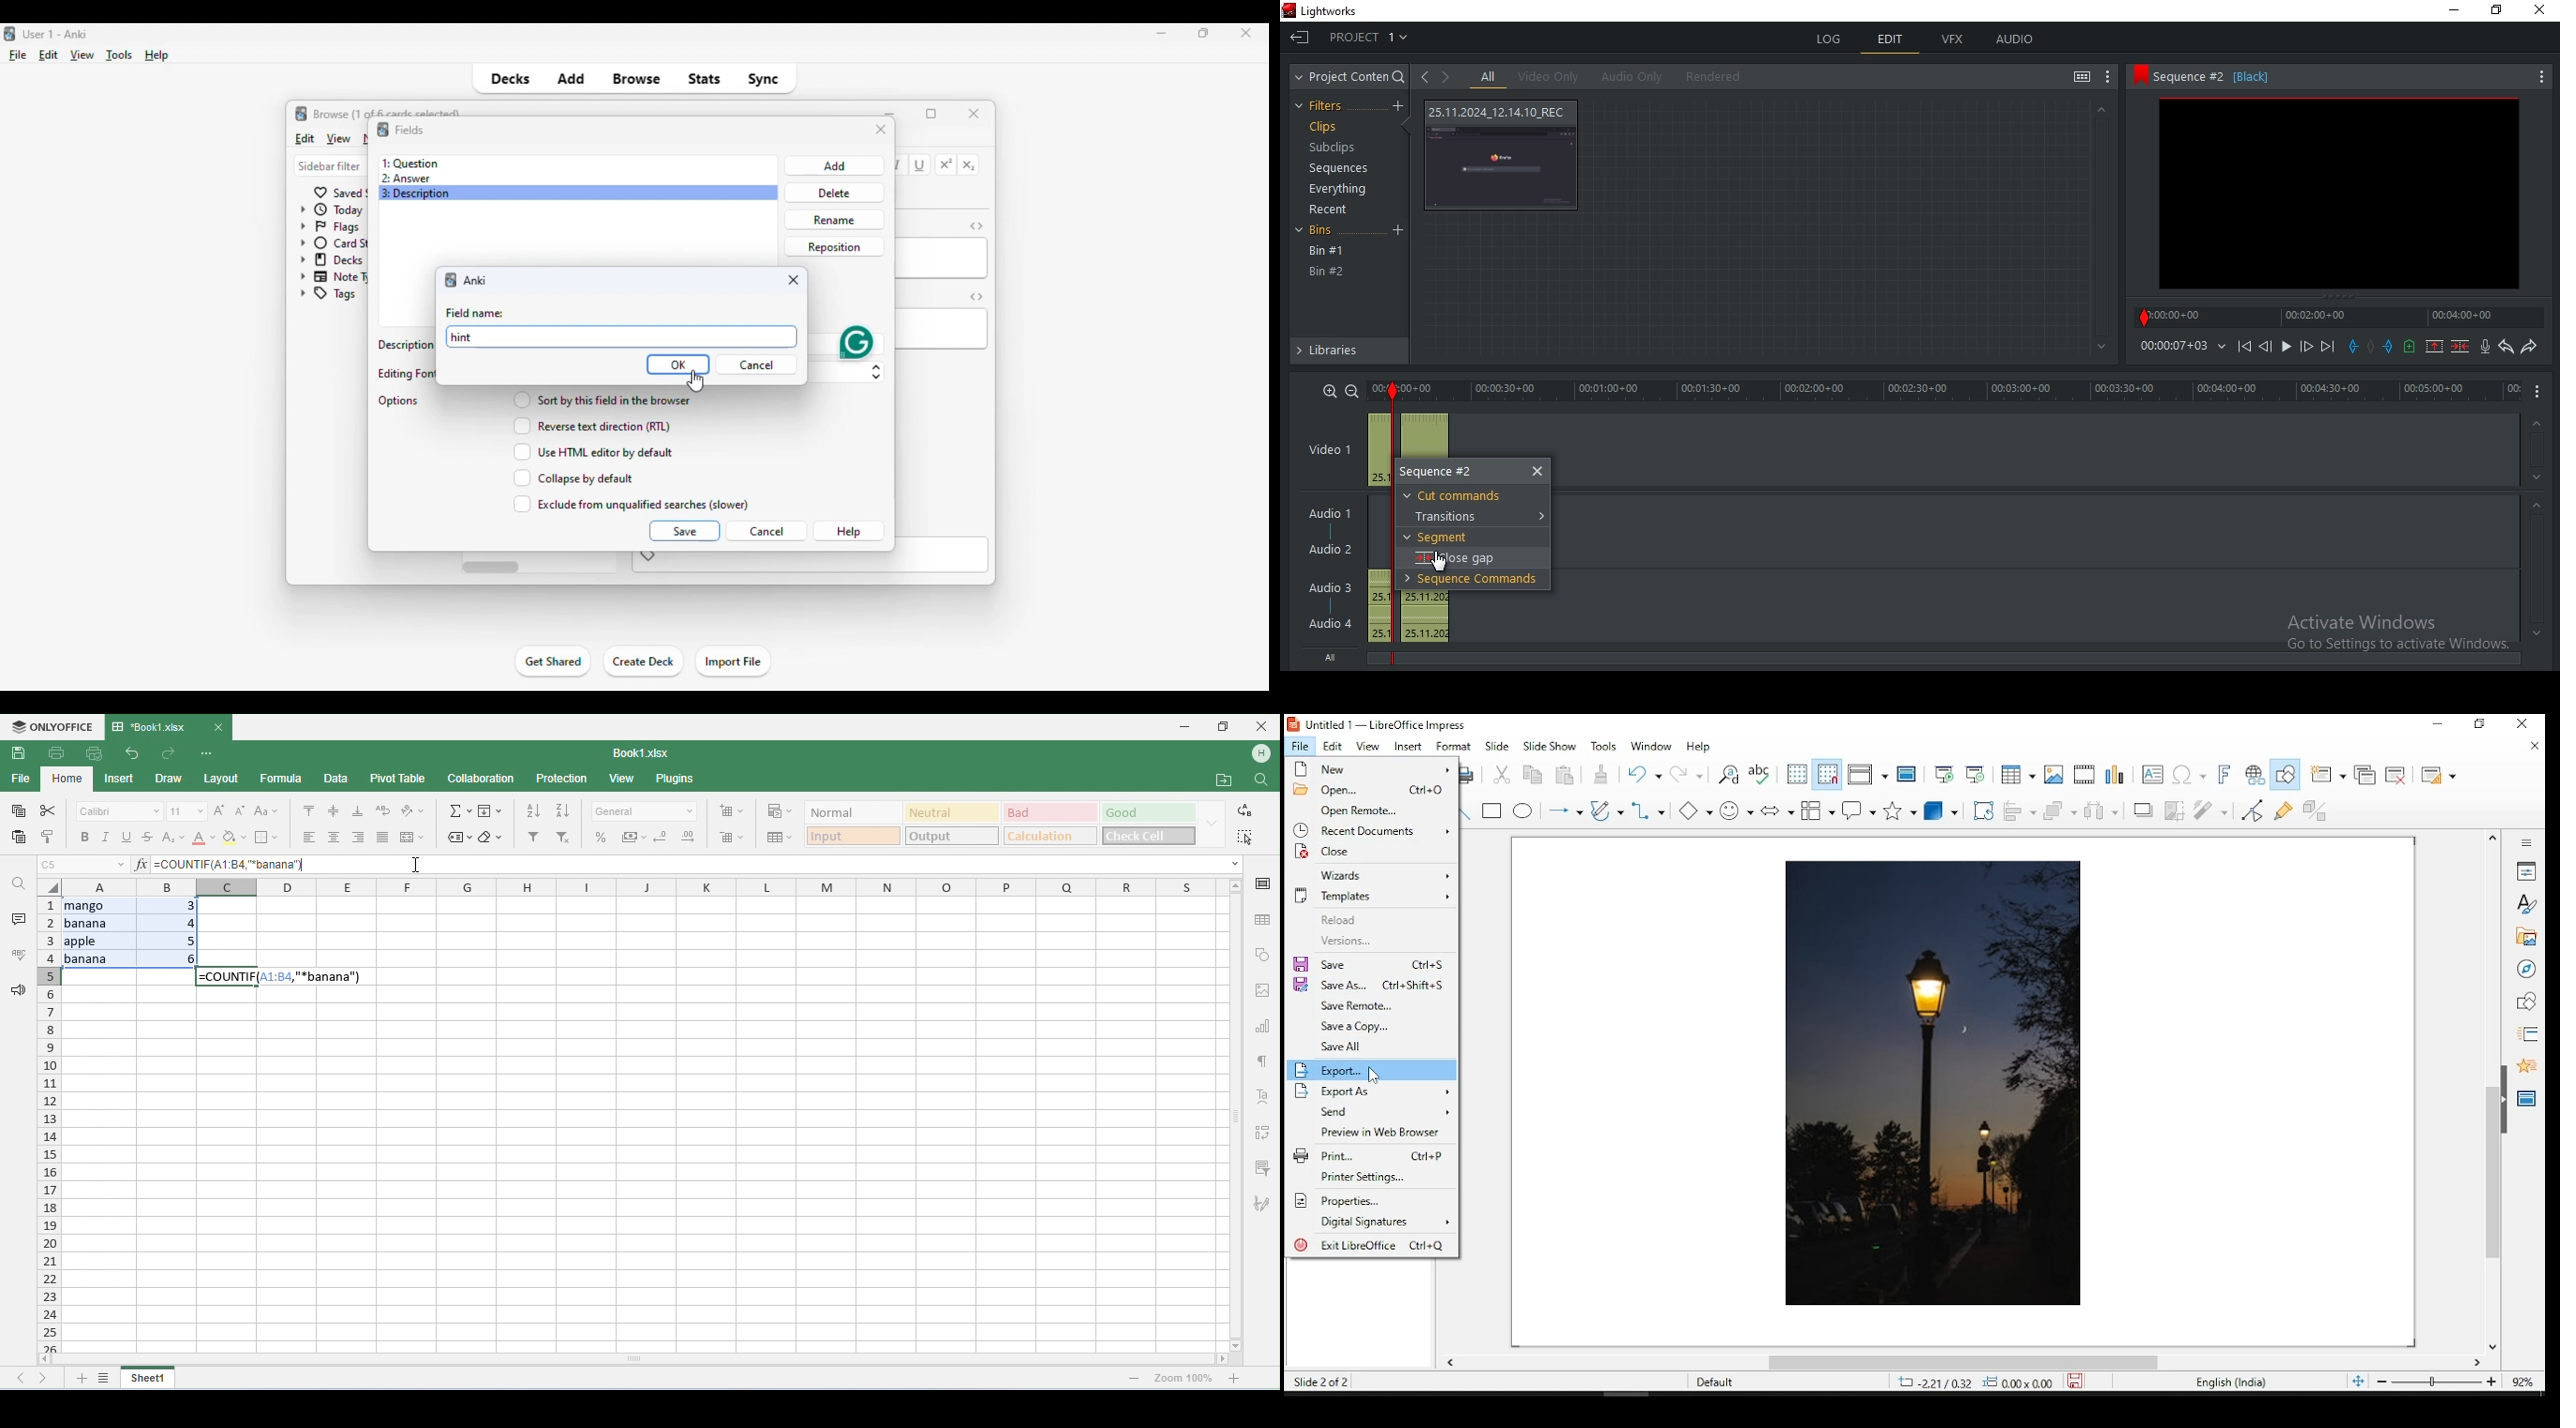 The image size is (2576, 1428). Describe the element at coordinates (2338, 194) in the screenshot. I see `clip` at that location.